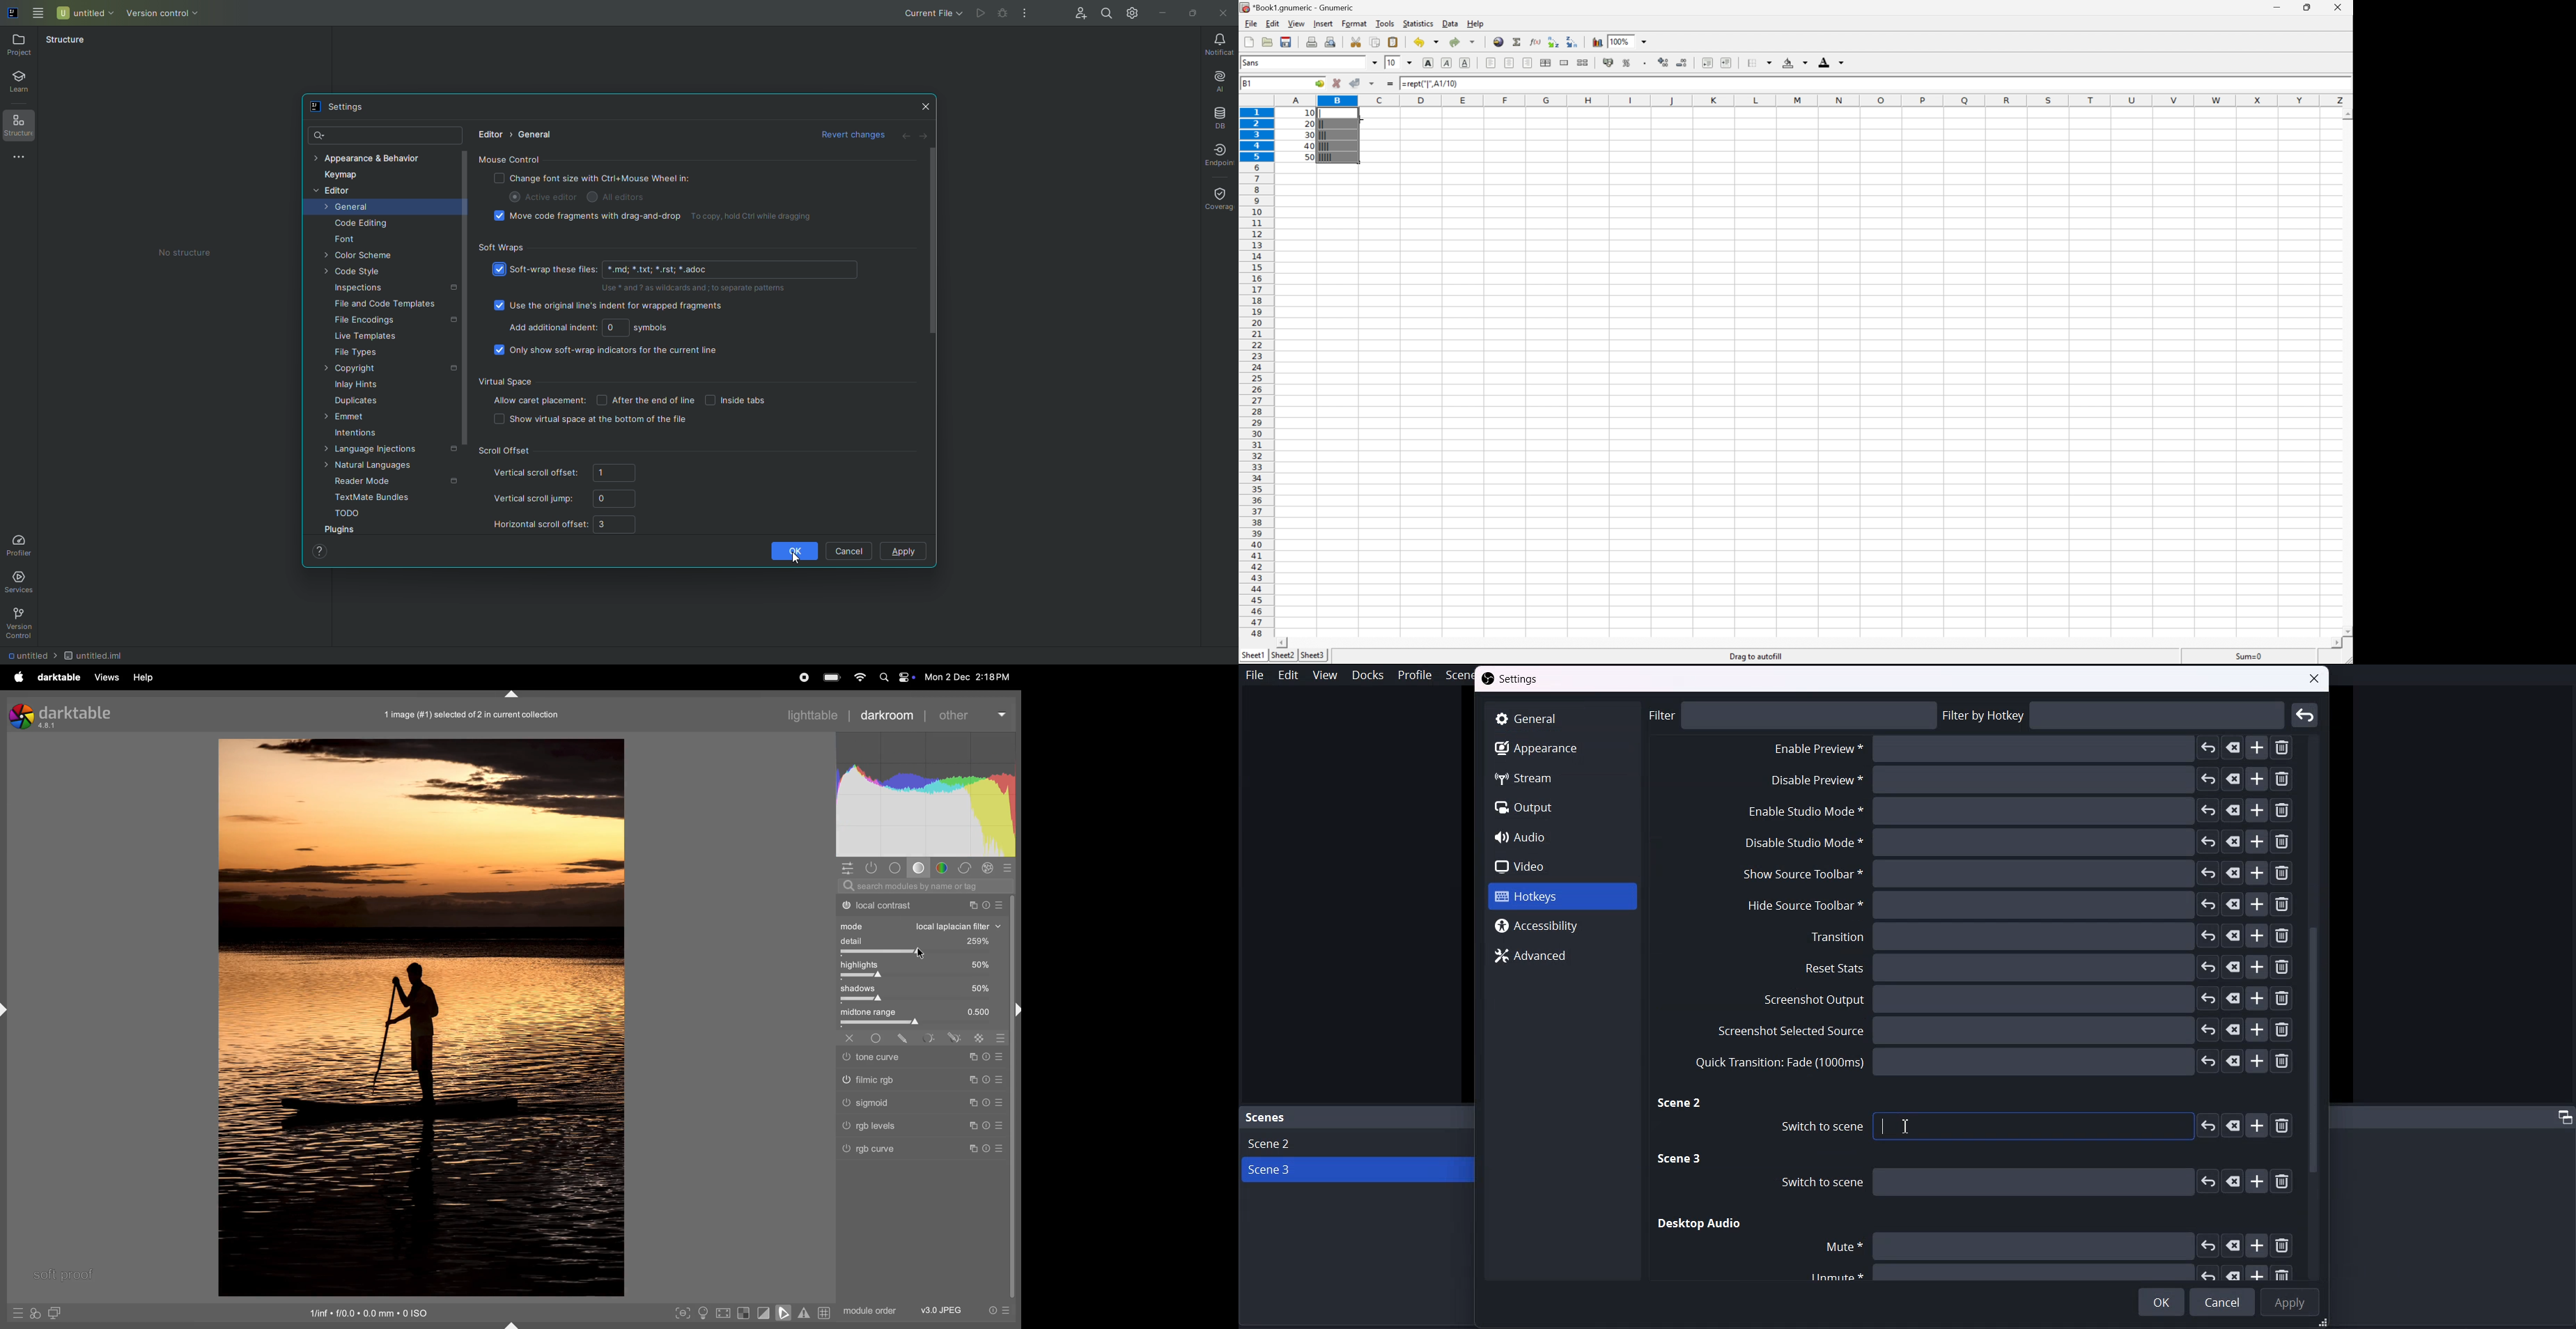 The height and width of the screenshot is (1344, 2576). Describe the element at coordinates (868, 1311) in the screenshot. I see `module order` at that location.